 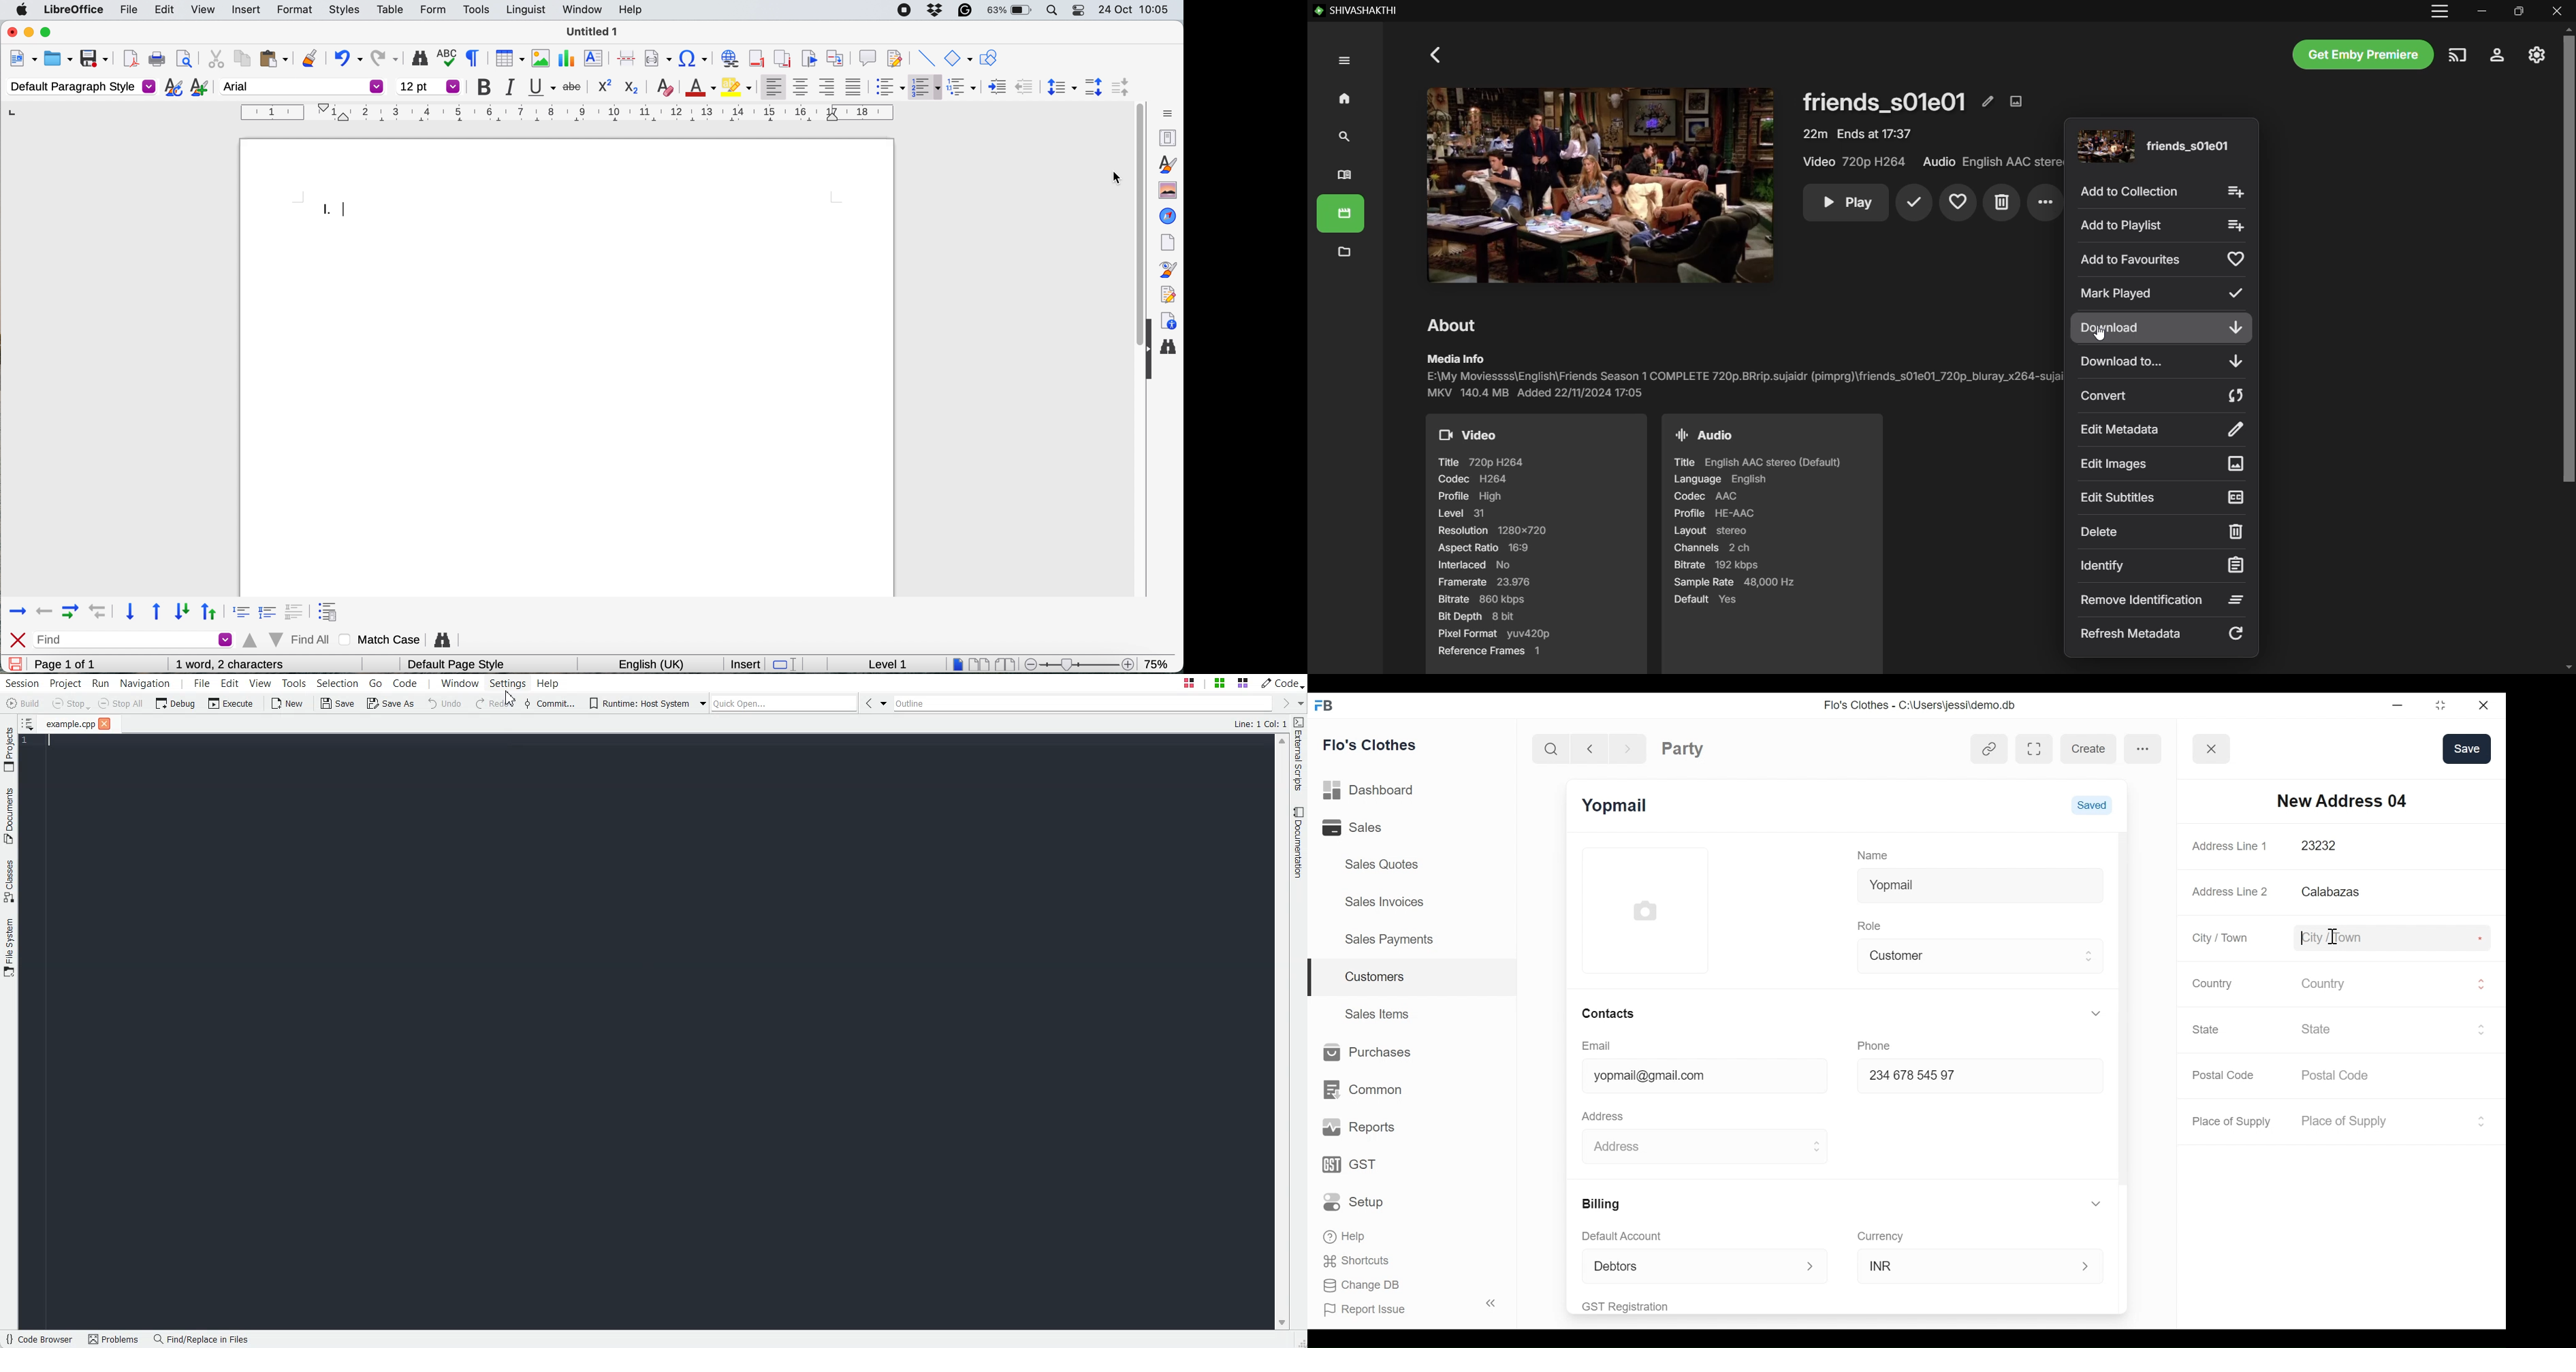 I want to click on copy, so click(x=241, y=58).